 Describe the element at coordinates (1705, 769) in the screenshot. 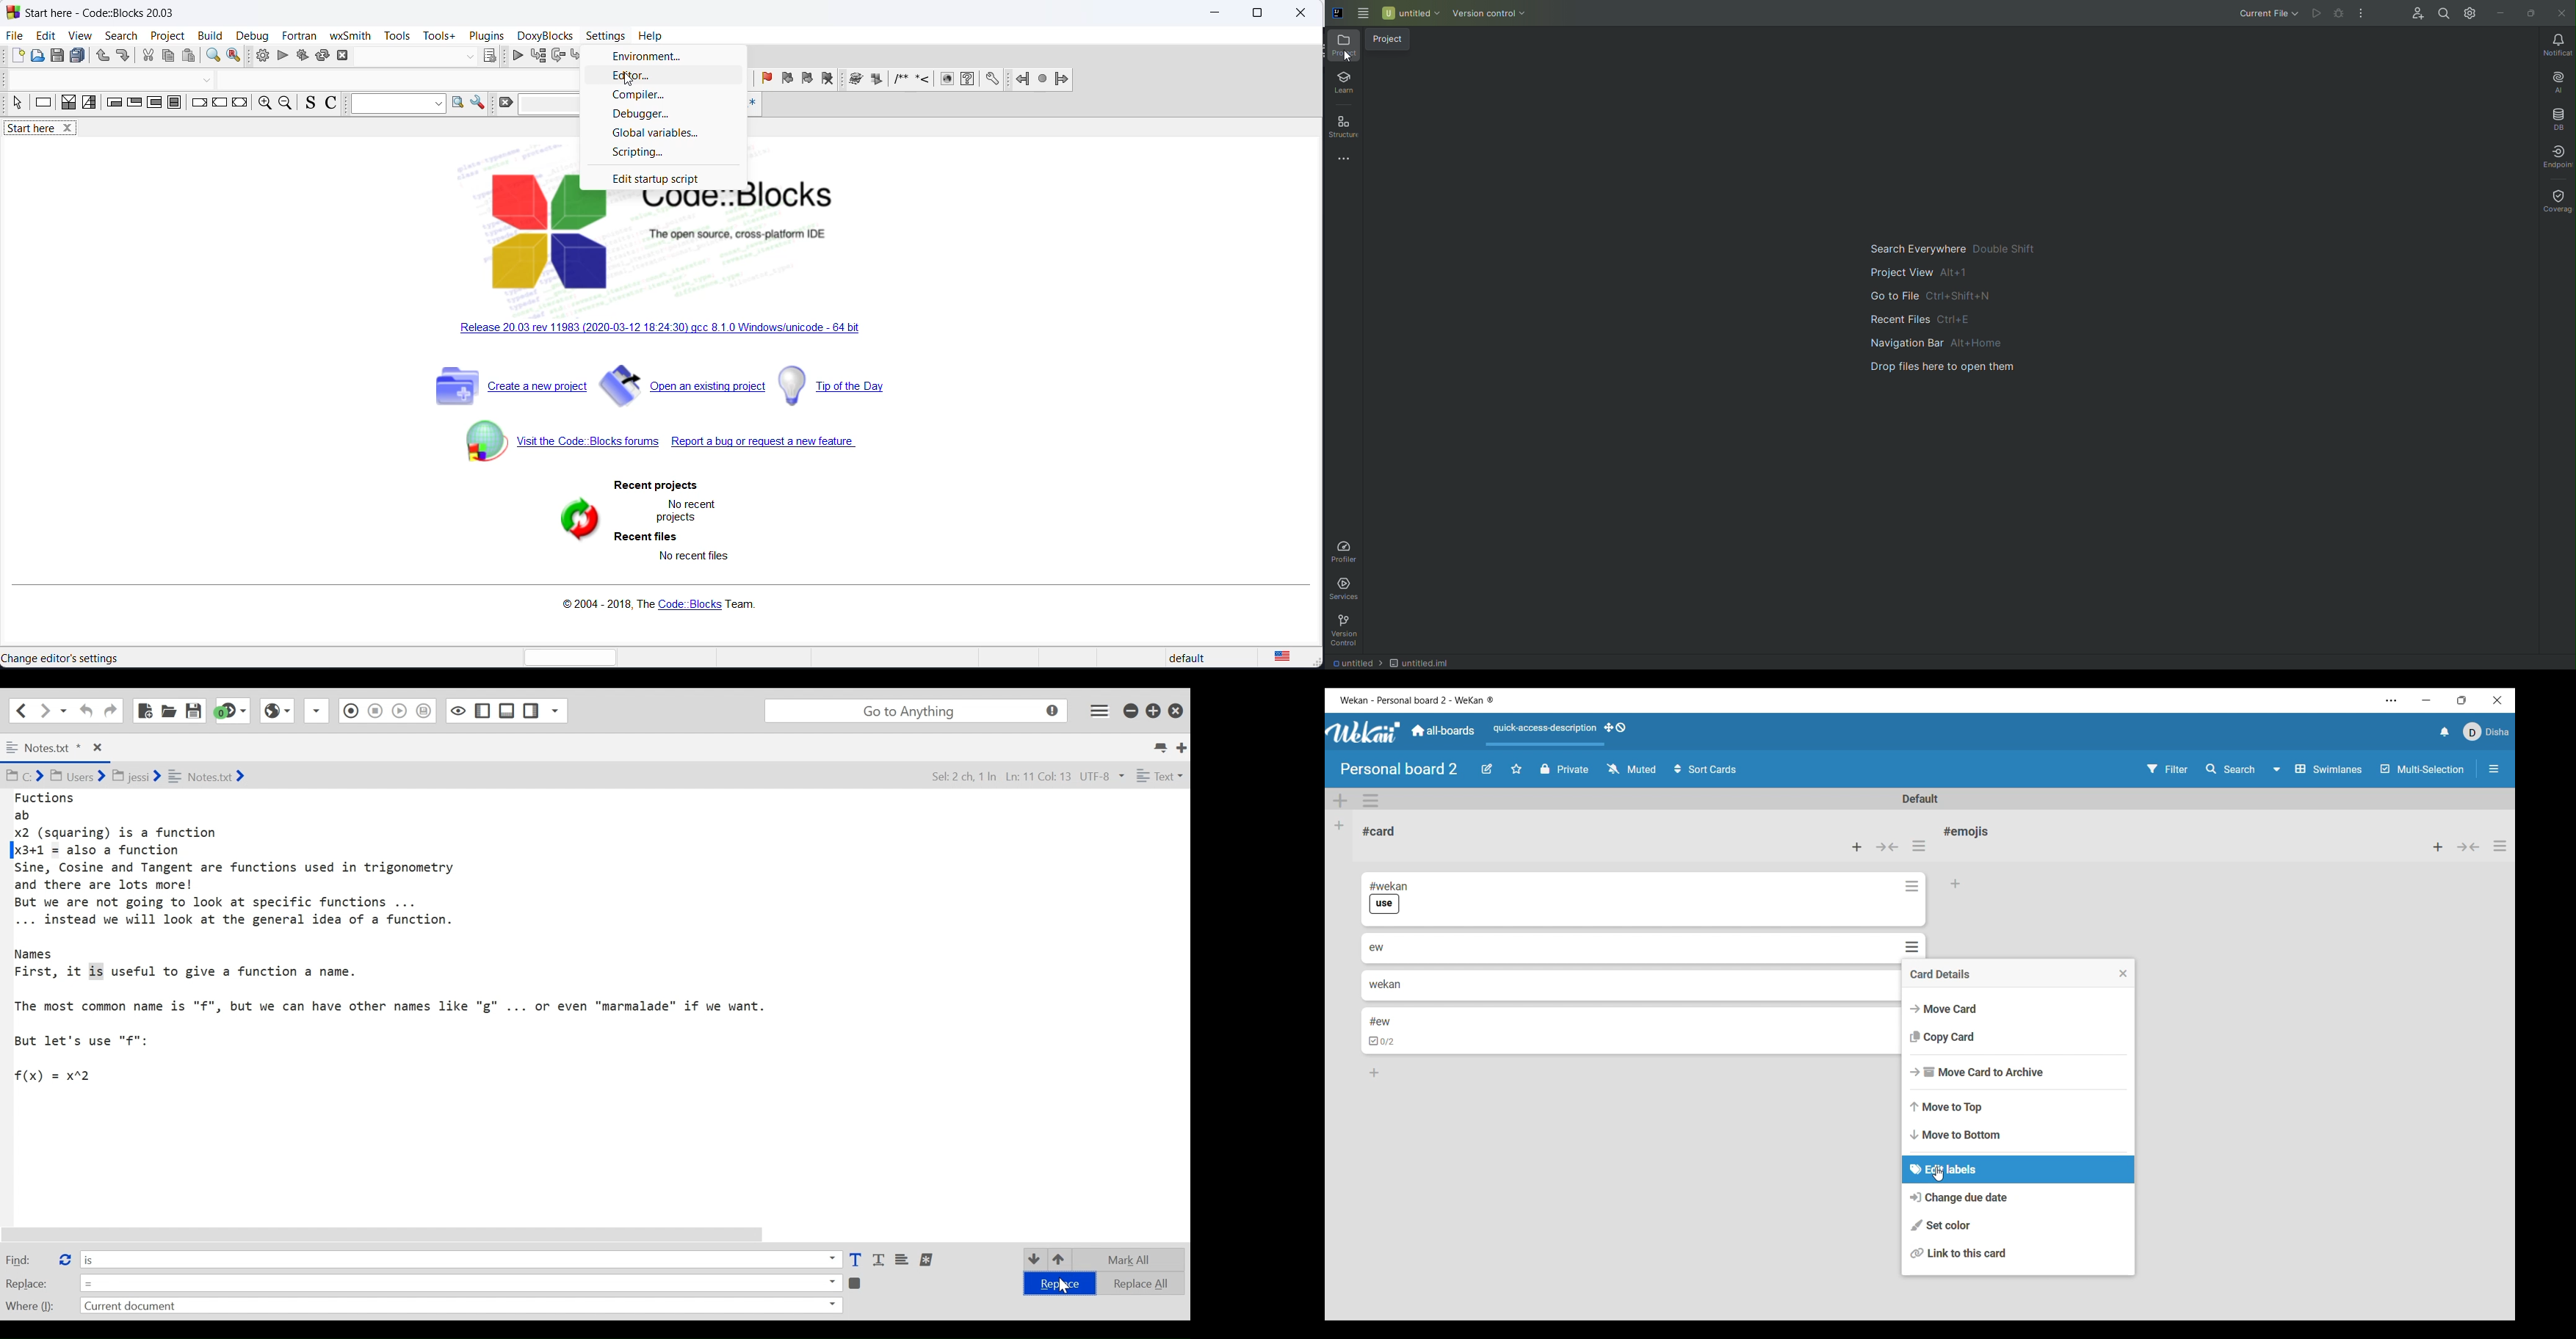

I see `Sort card options` at that location.